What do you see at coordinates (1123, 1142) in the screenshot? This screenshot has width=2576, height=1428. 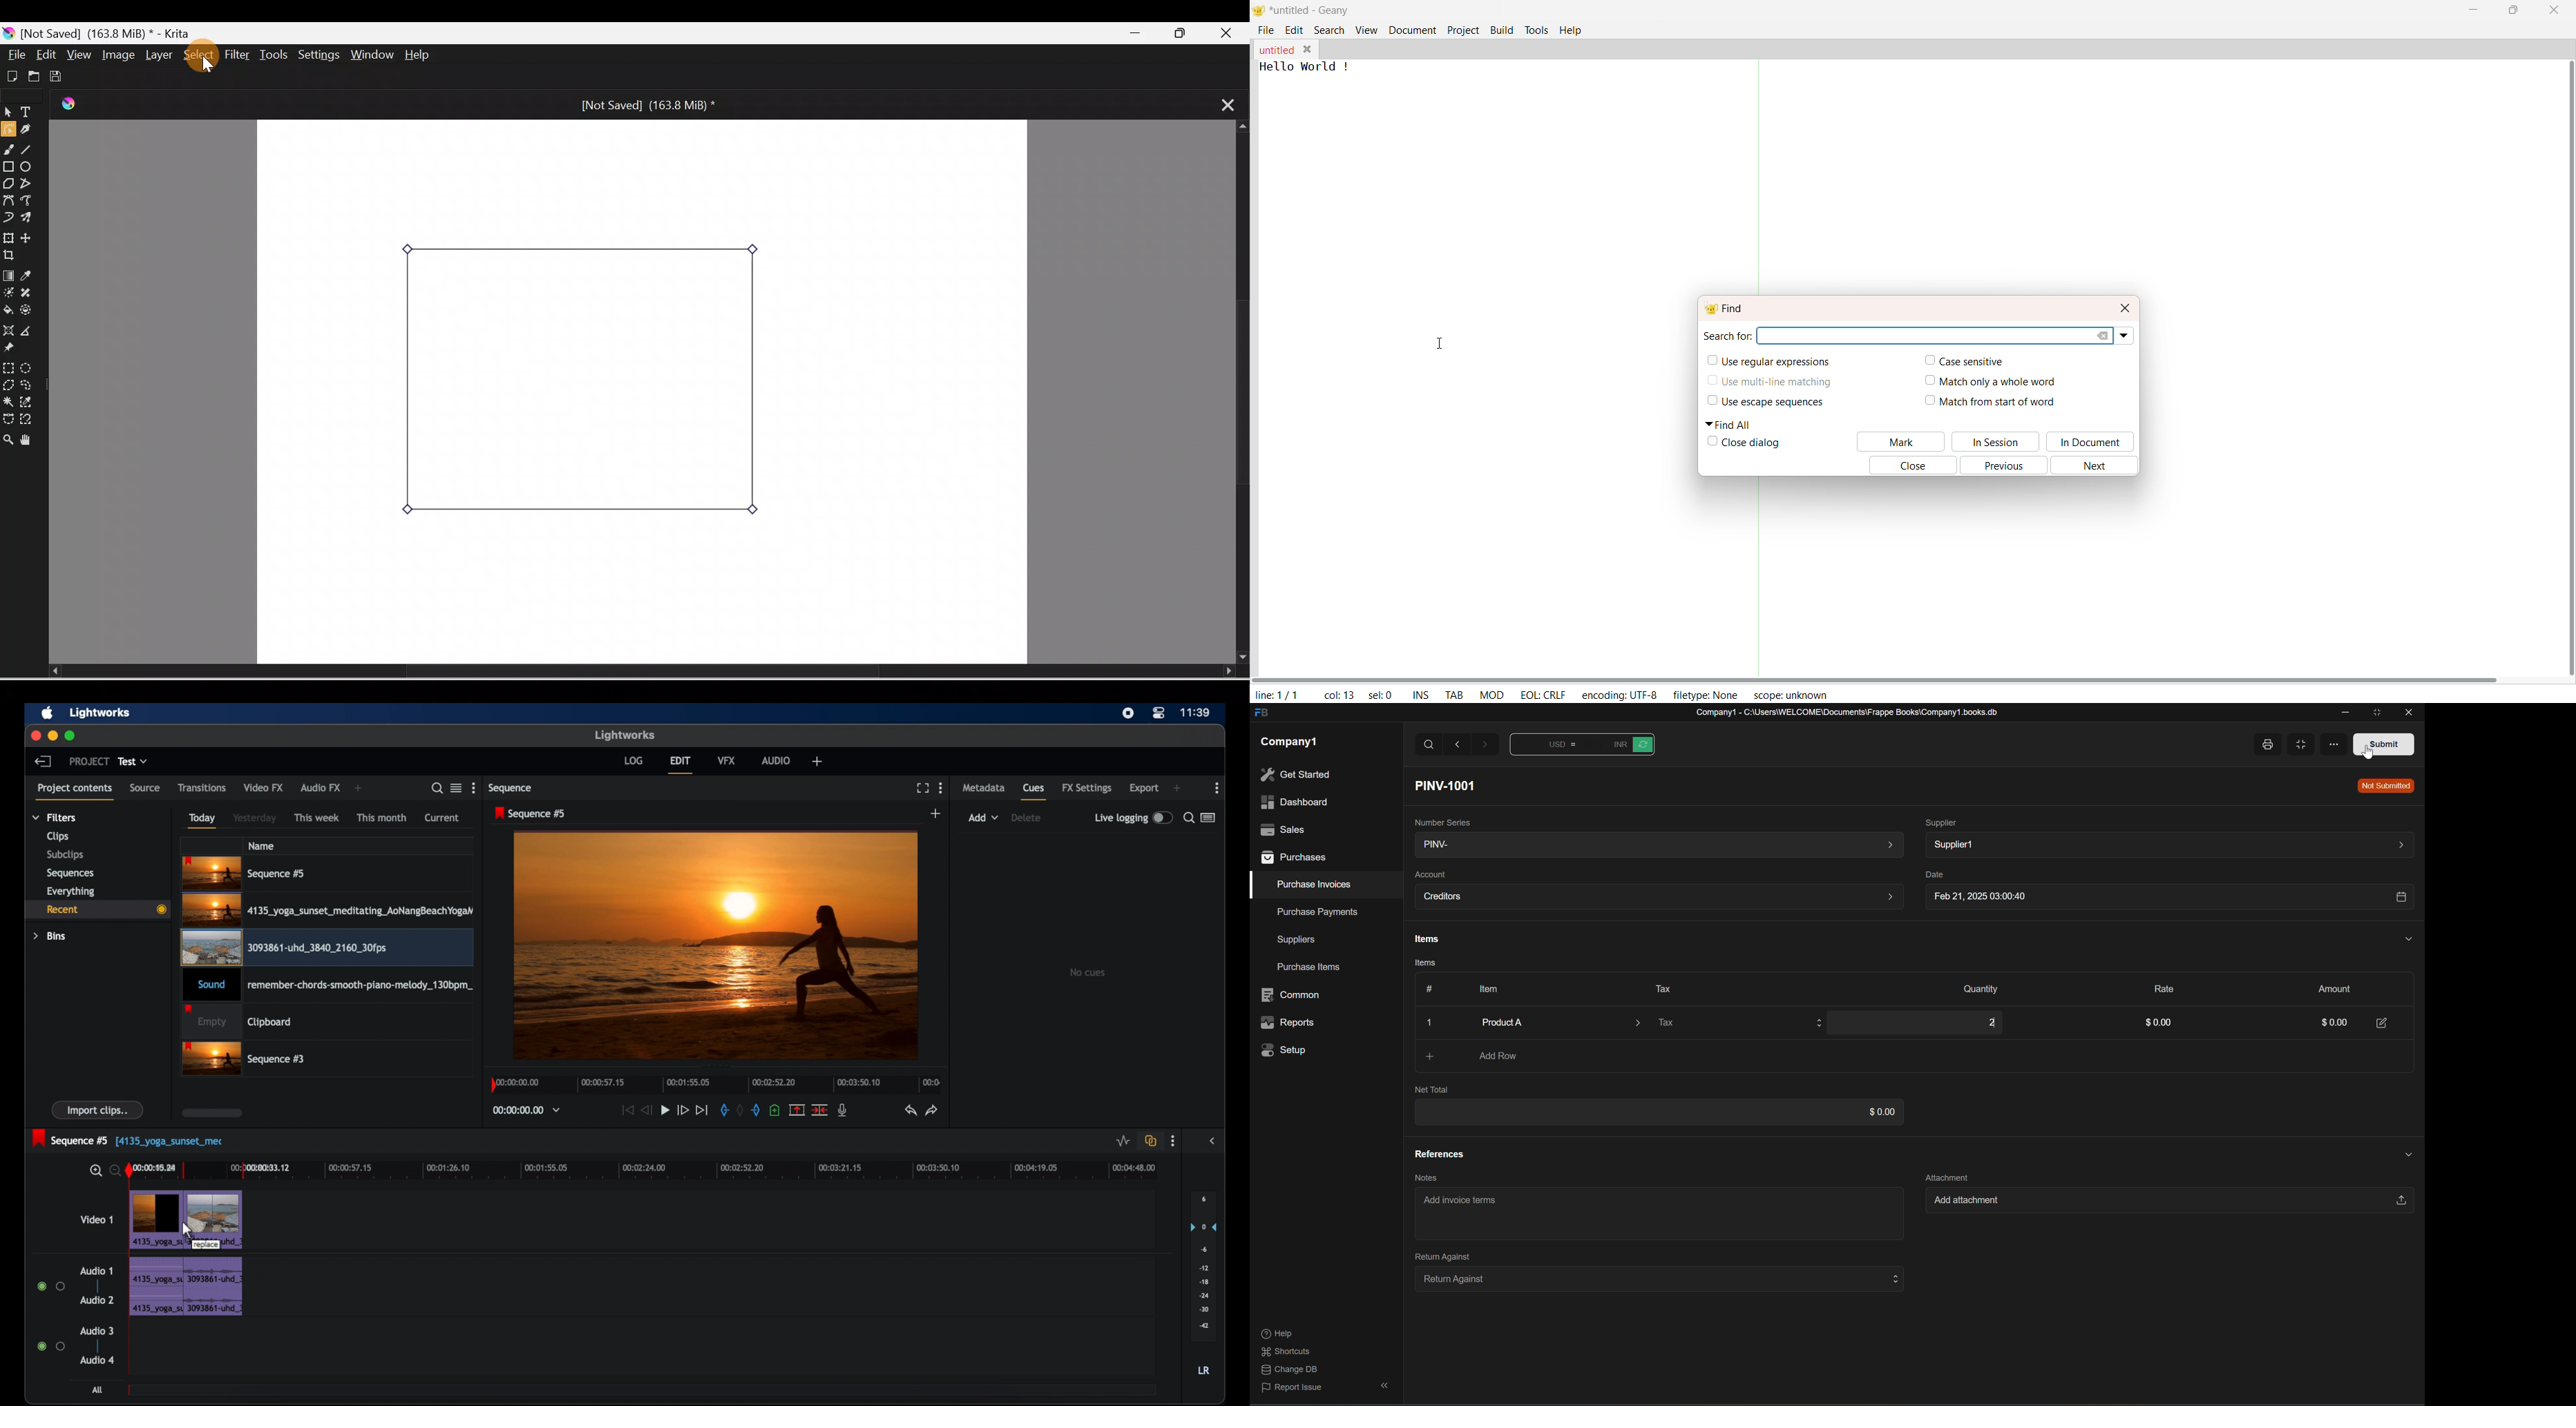 I see `toggle audio levels editing` at bounding box center [1123, 1142].